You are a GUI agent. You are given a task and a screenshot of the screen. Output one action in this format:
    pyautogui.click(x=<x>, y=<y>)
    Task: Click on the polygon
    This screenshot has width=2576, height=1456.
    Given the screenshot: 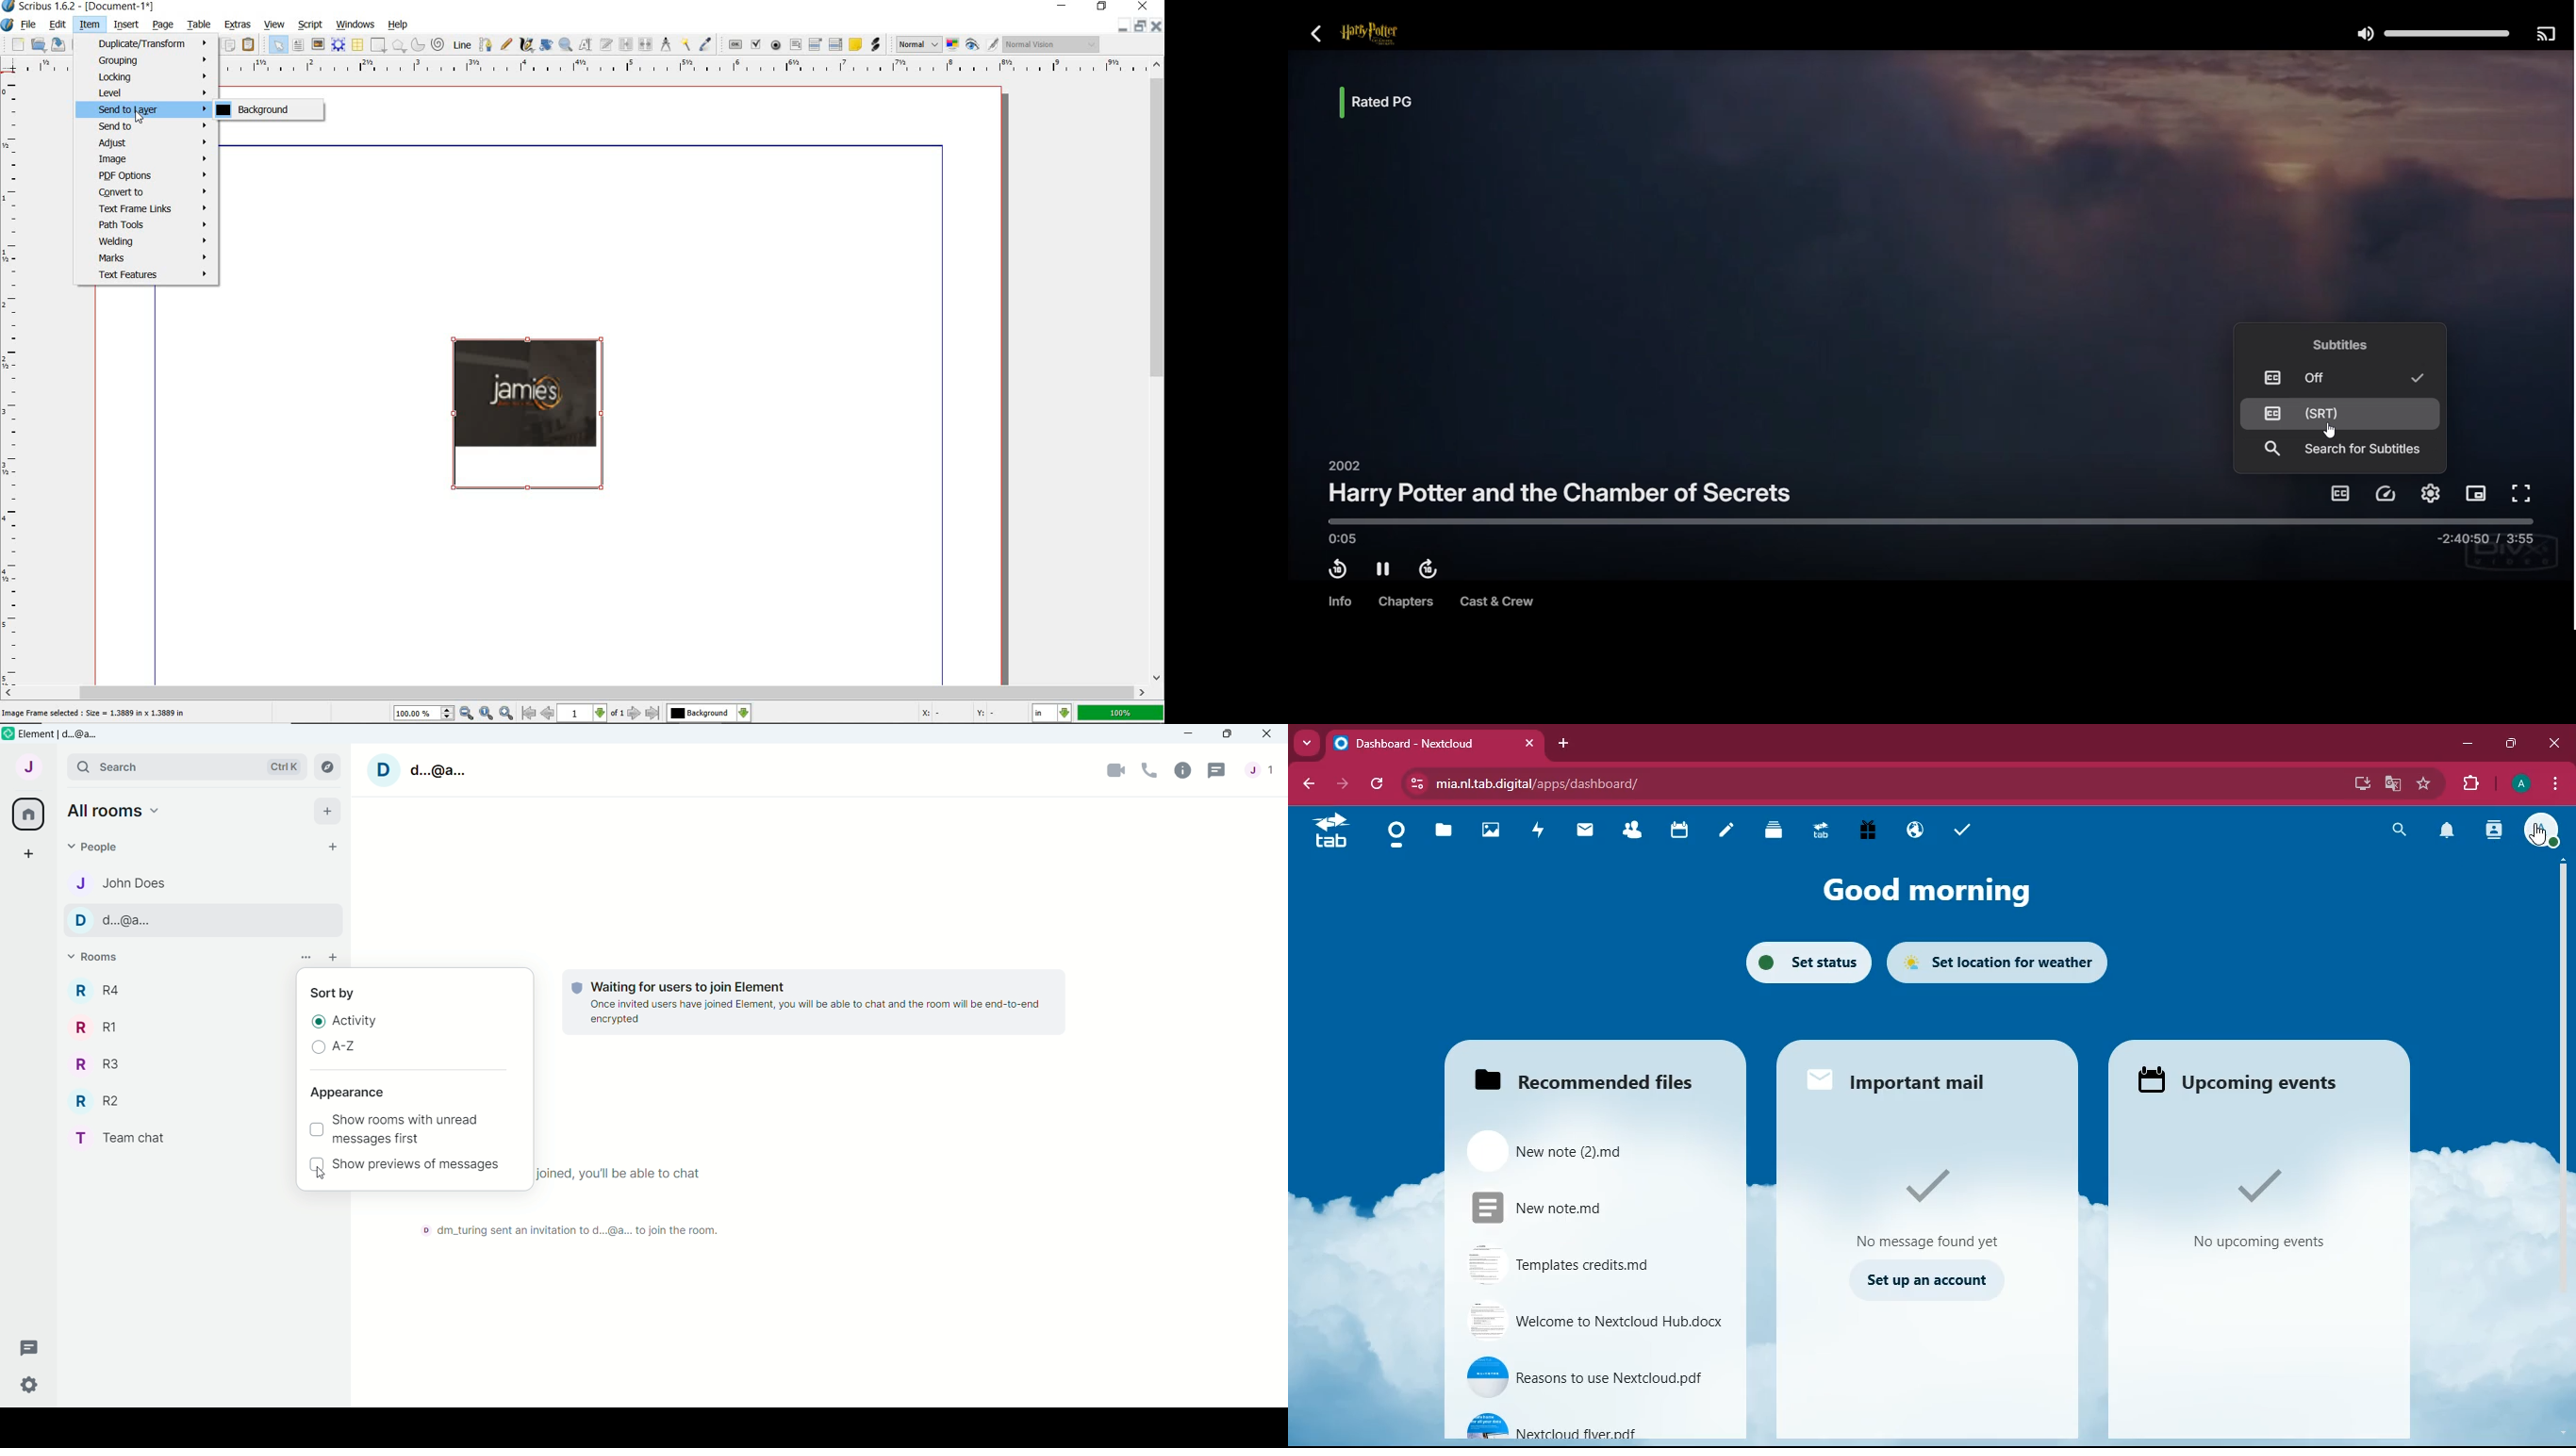 What is the action you would take?
    pyautogui.click(x=400, y=45)
    